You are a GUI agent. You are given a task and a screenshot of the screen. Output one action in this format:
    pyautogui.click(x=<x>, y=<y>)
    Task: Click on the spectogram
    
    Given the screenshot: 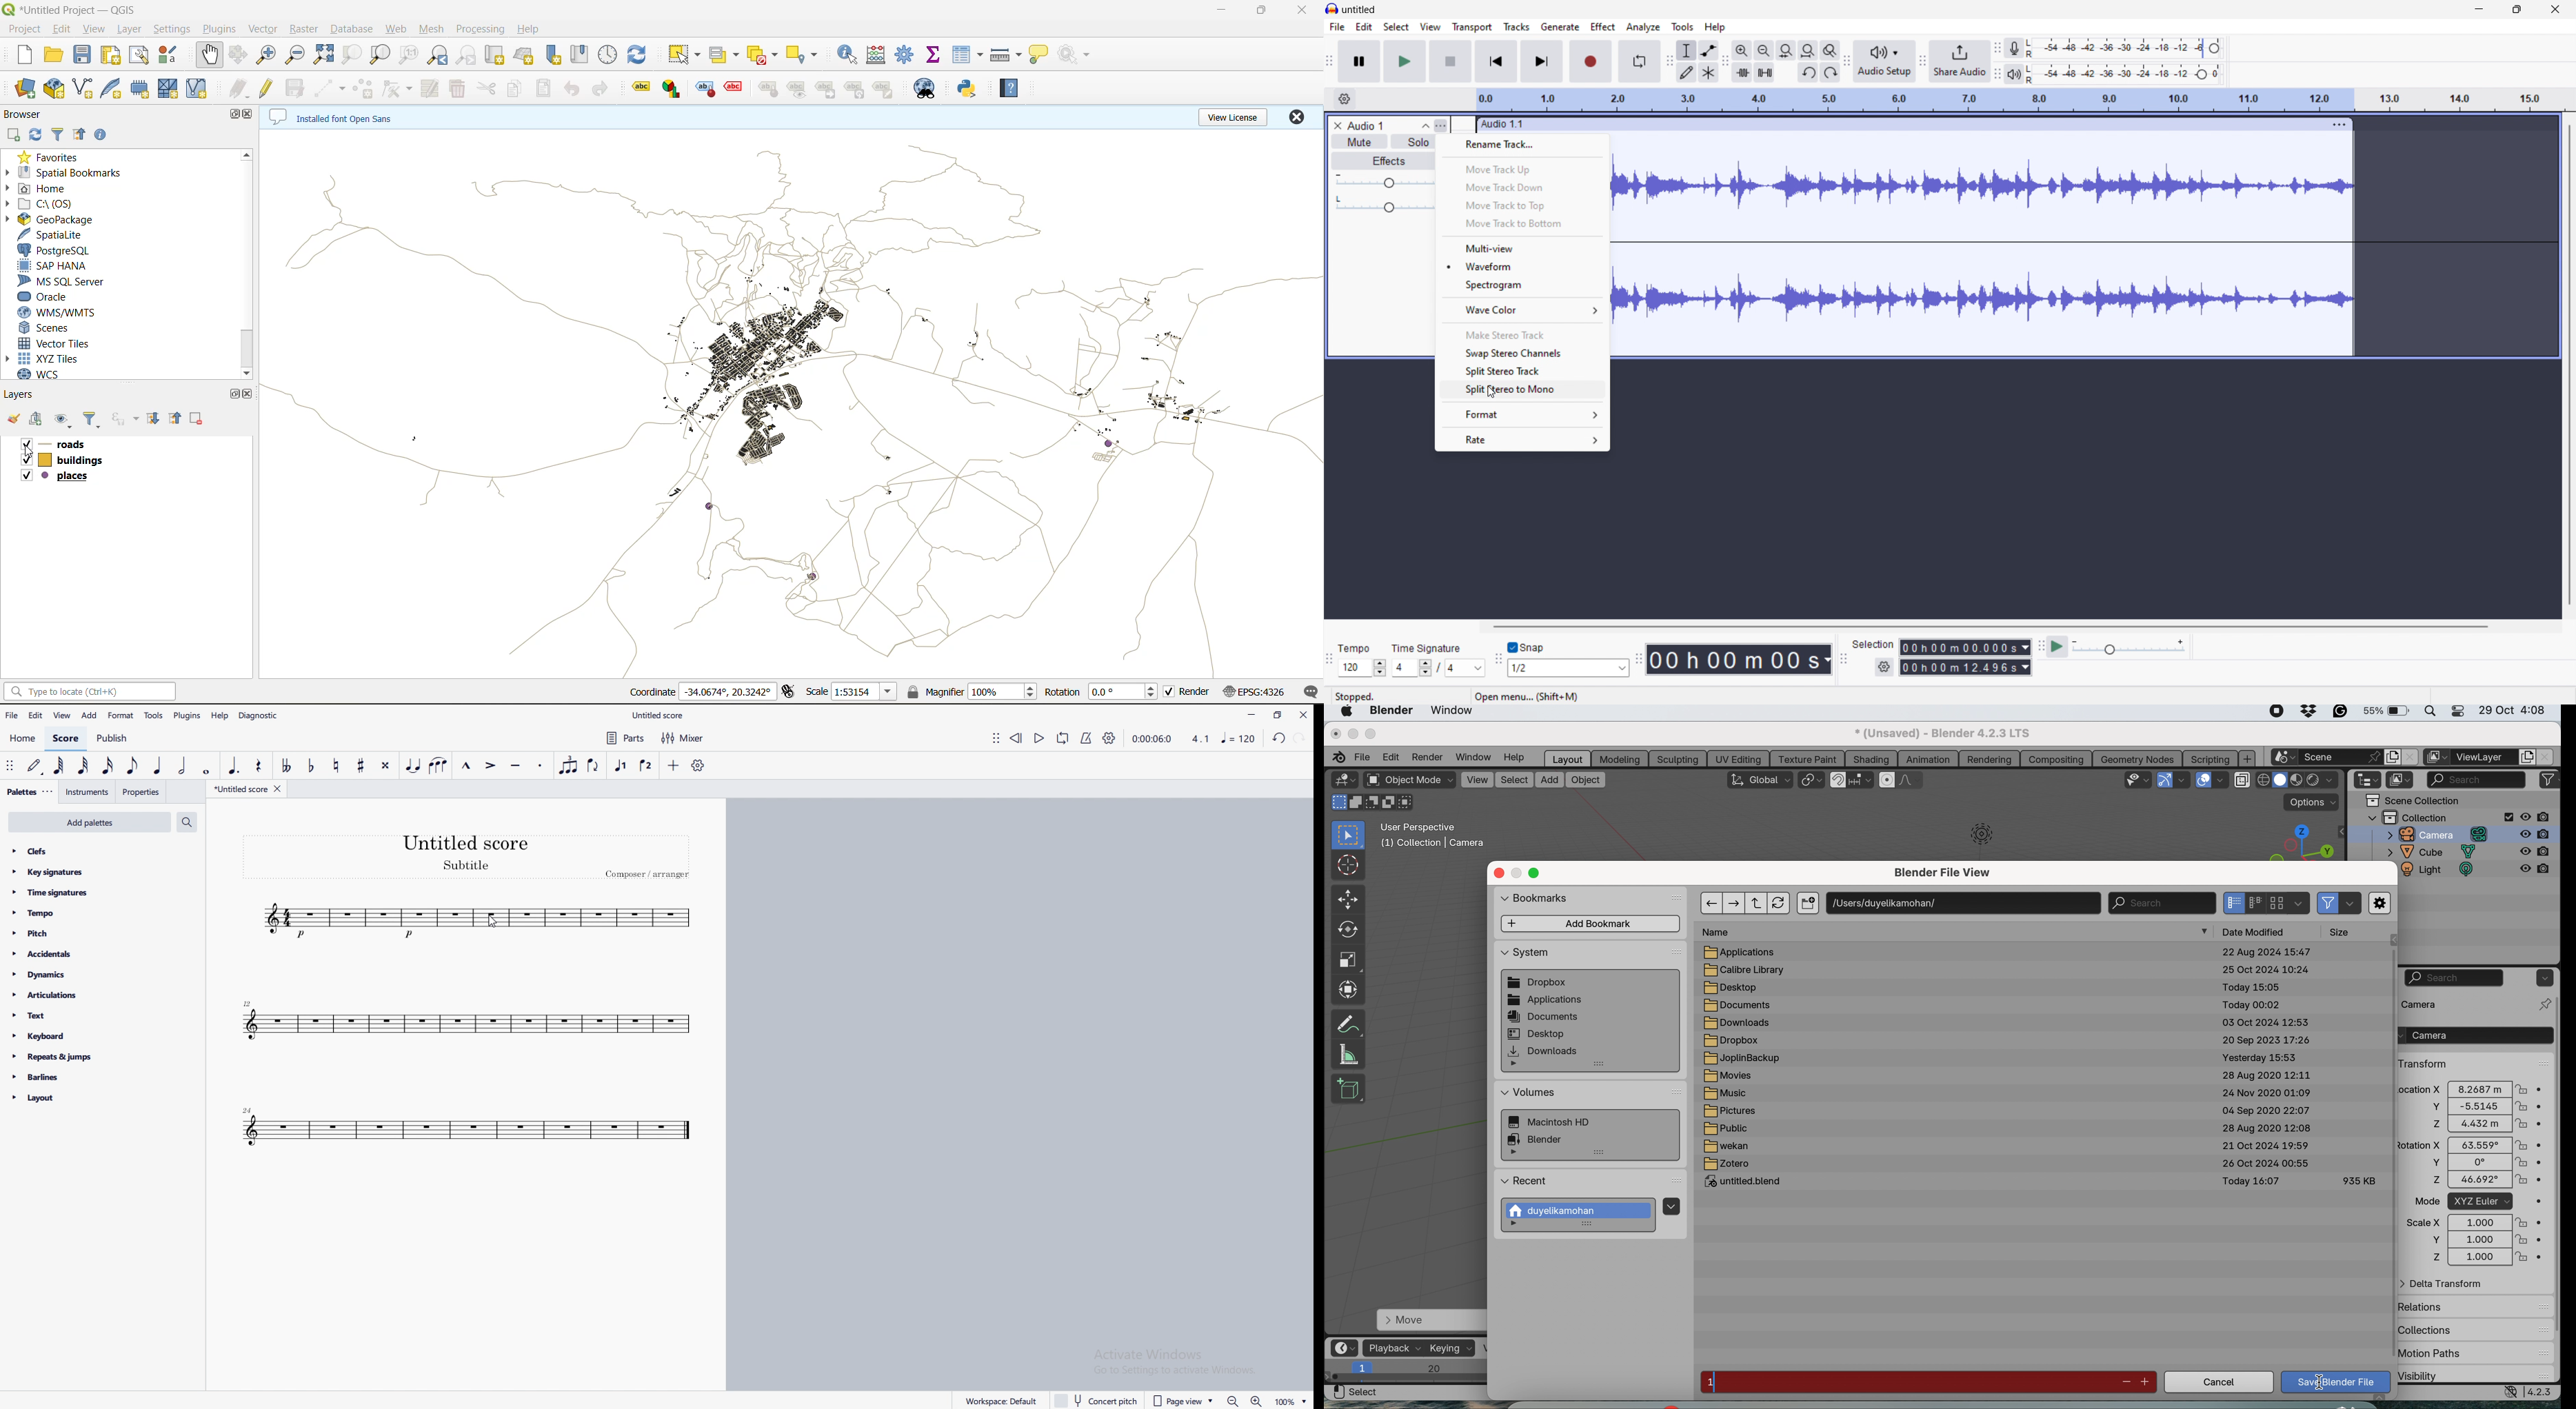 What is the action you would take?
    pyautogui.click(x=1523, y=284)
    